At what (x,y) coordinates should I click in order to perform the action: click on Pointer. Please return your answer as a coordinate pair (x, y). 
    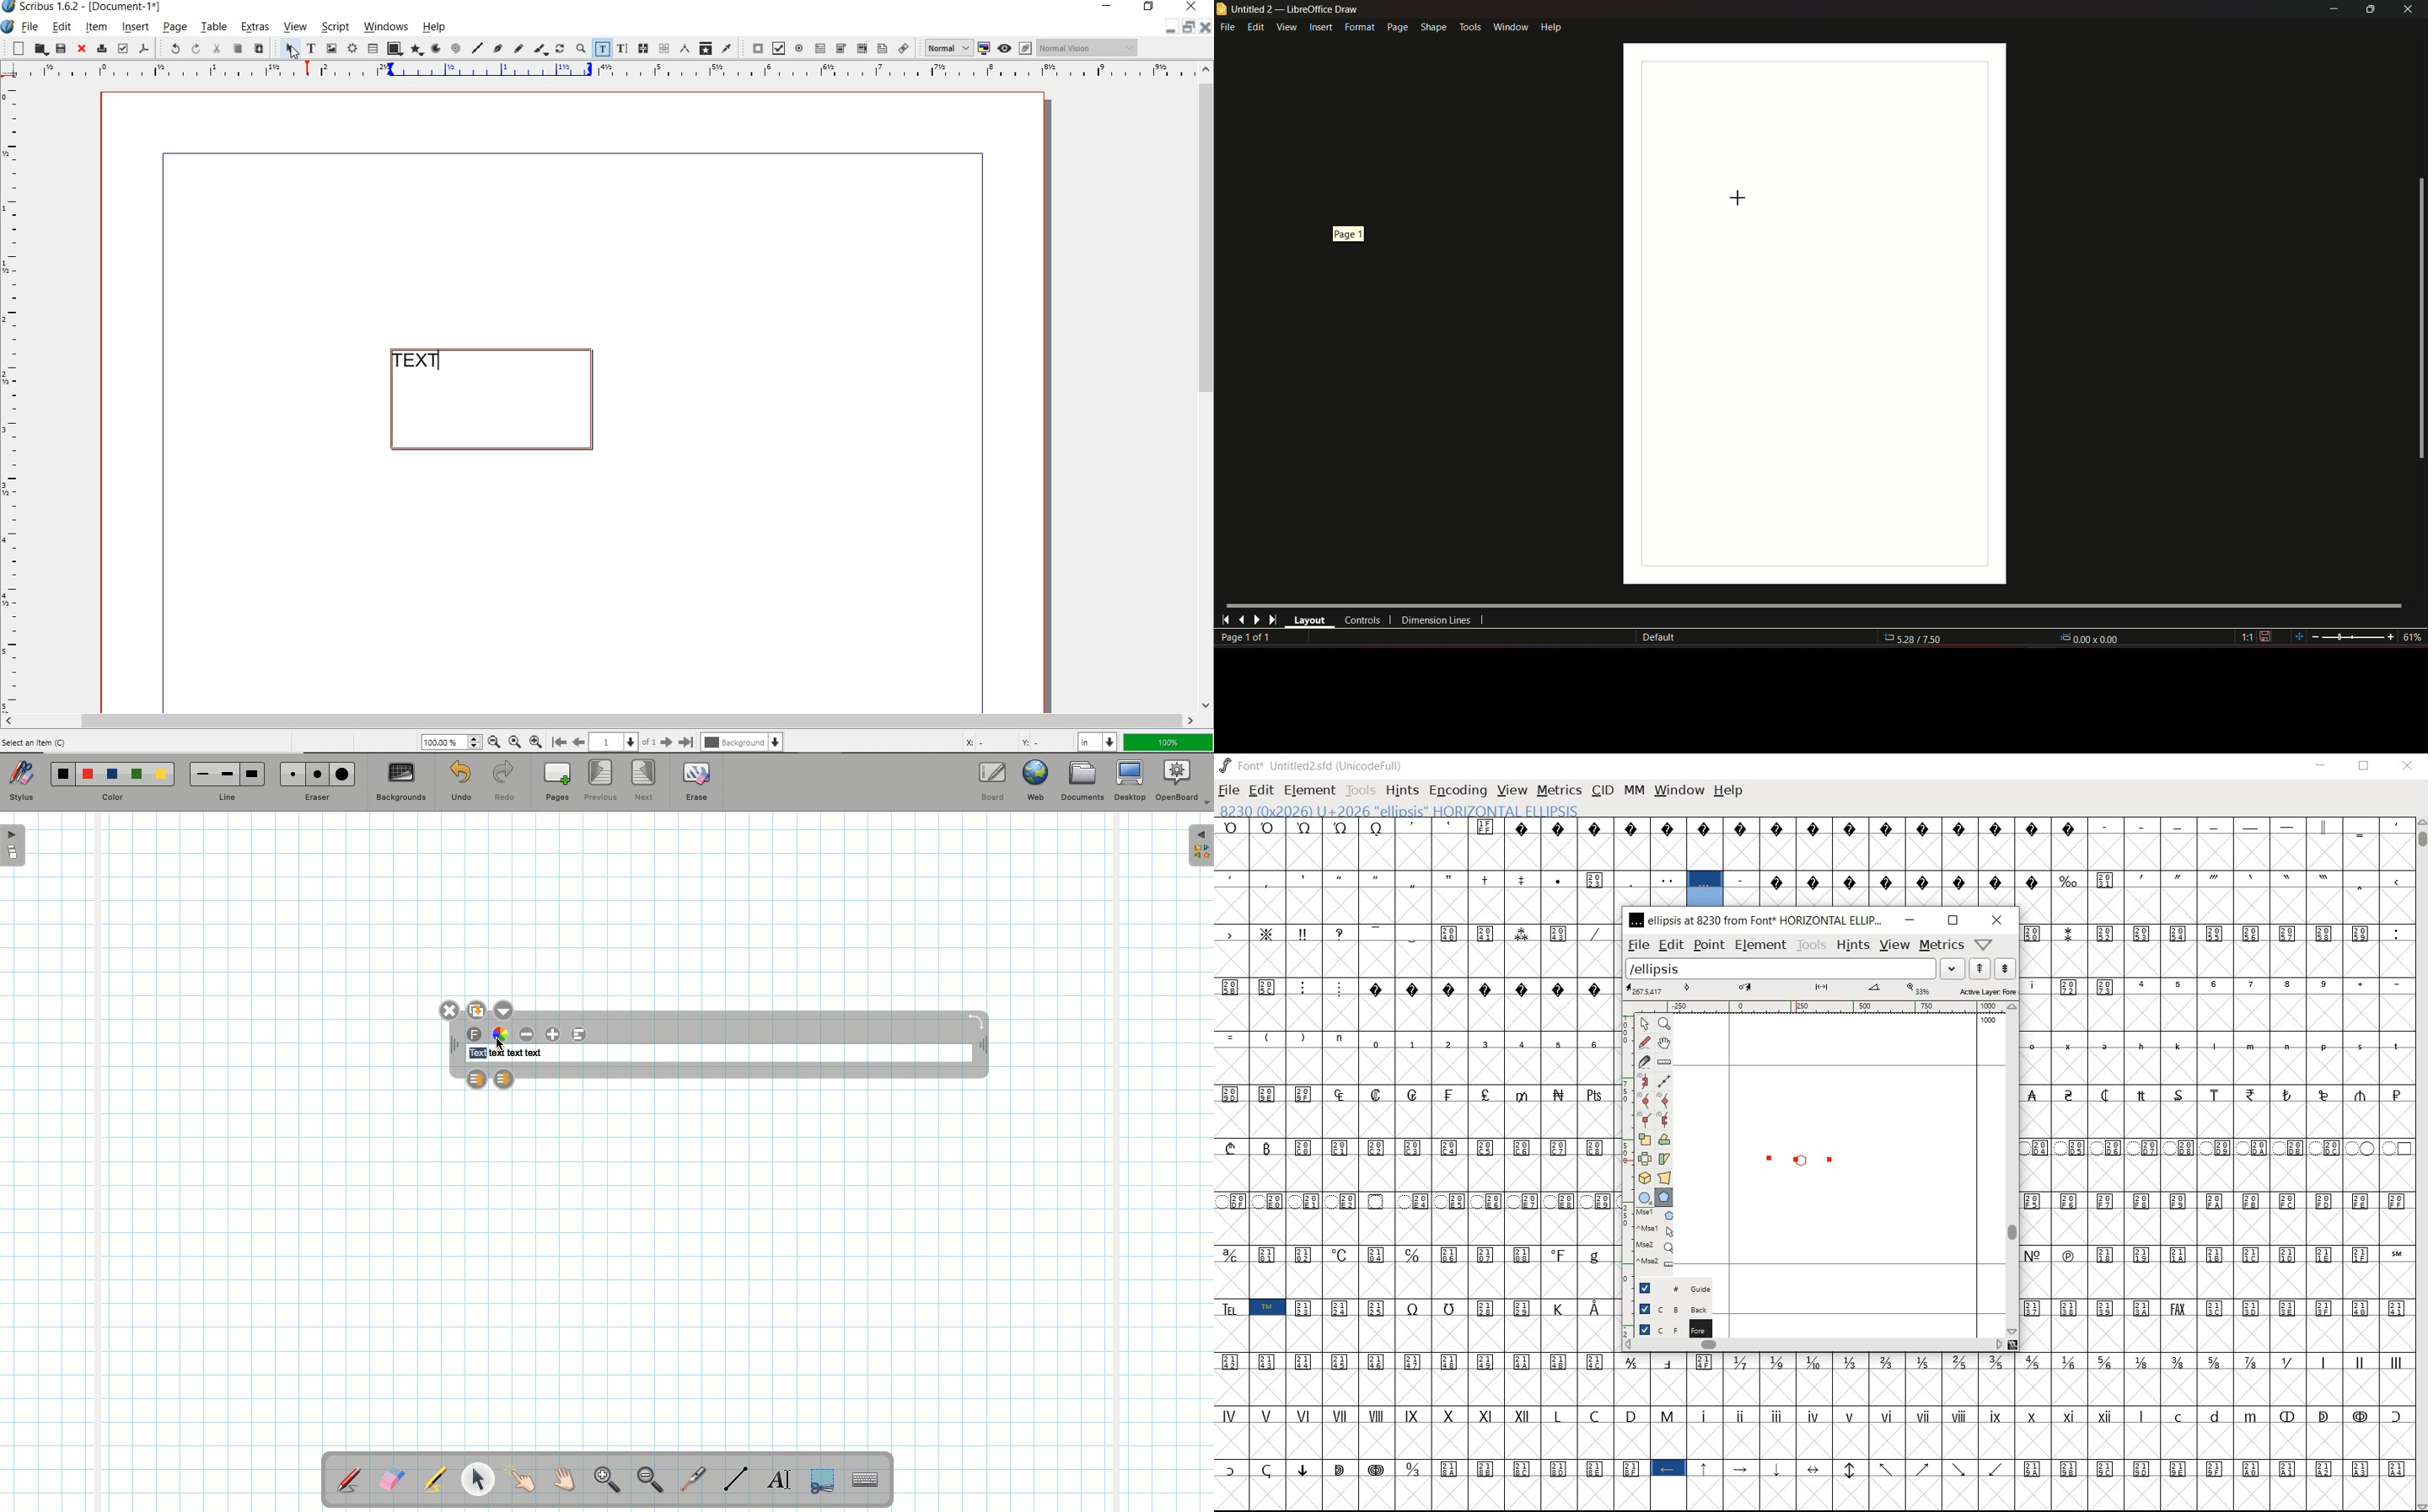
    Looking at the image, I should click on (521, 1479).